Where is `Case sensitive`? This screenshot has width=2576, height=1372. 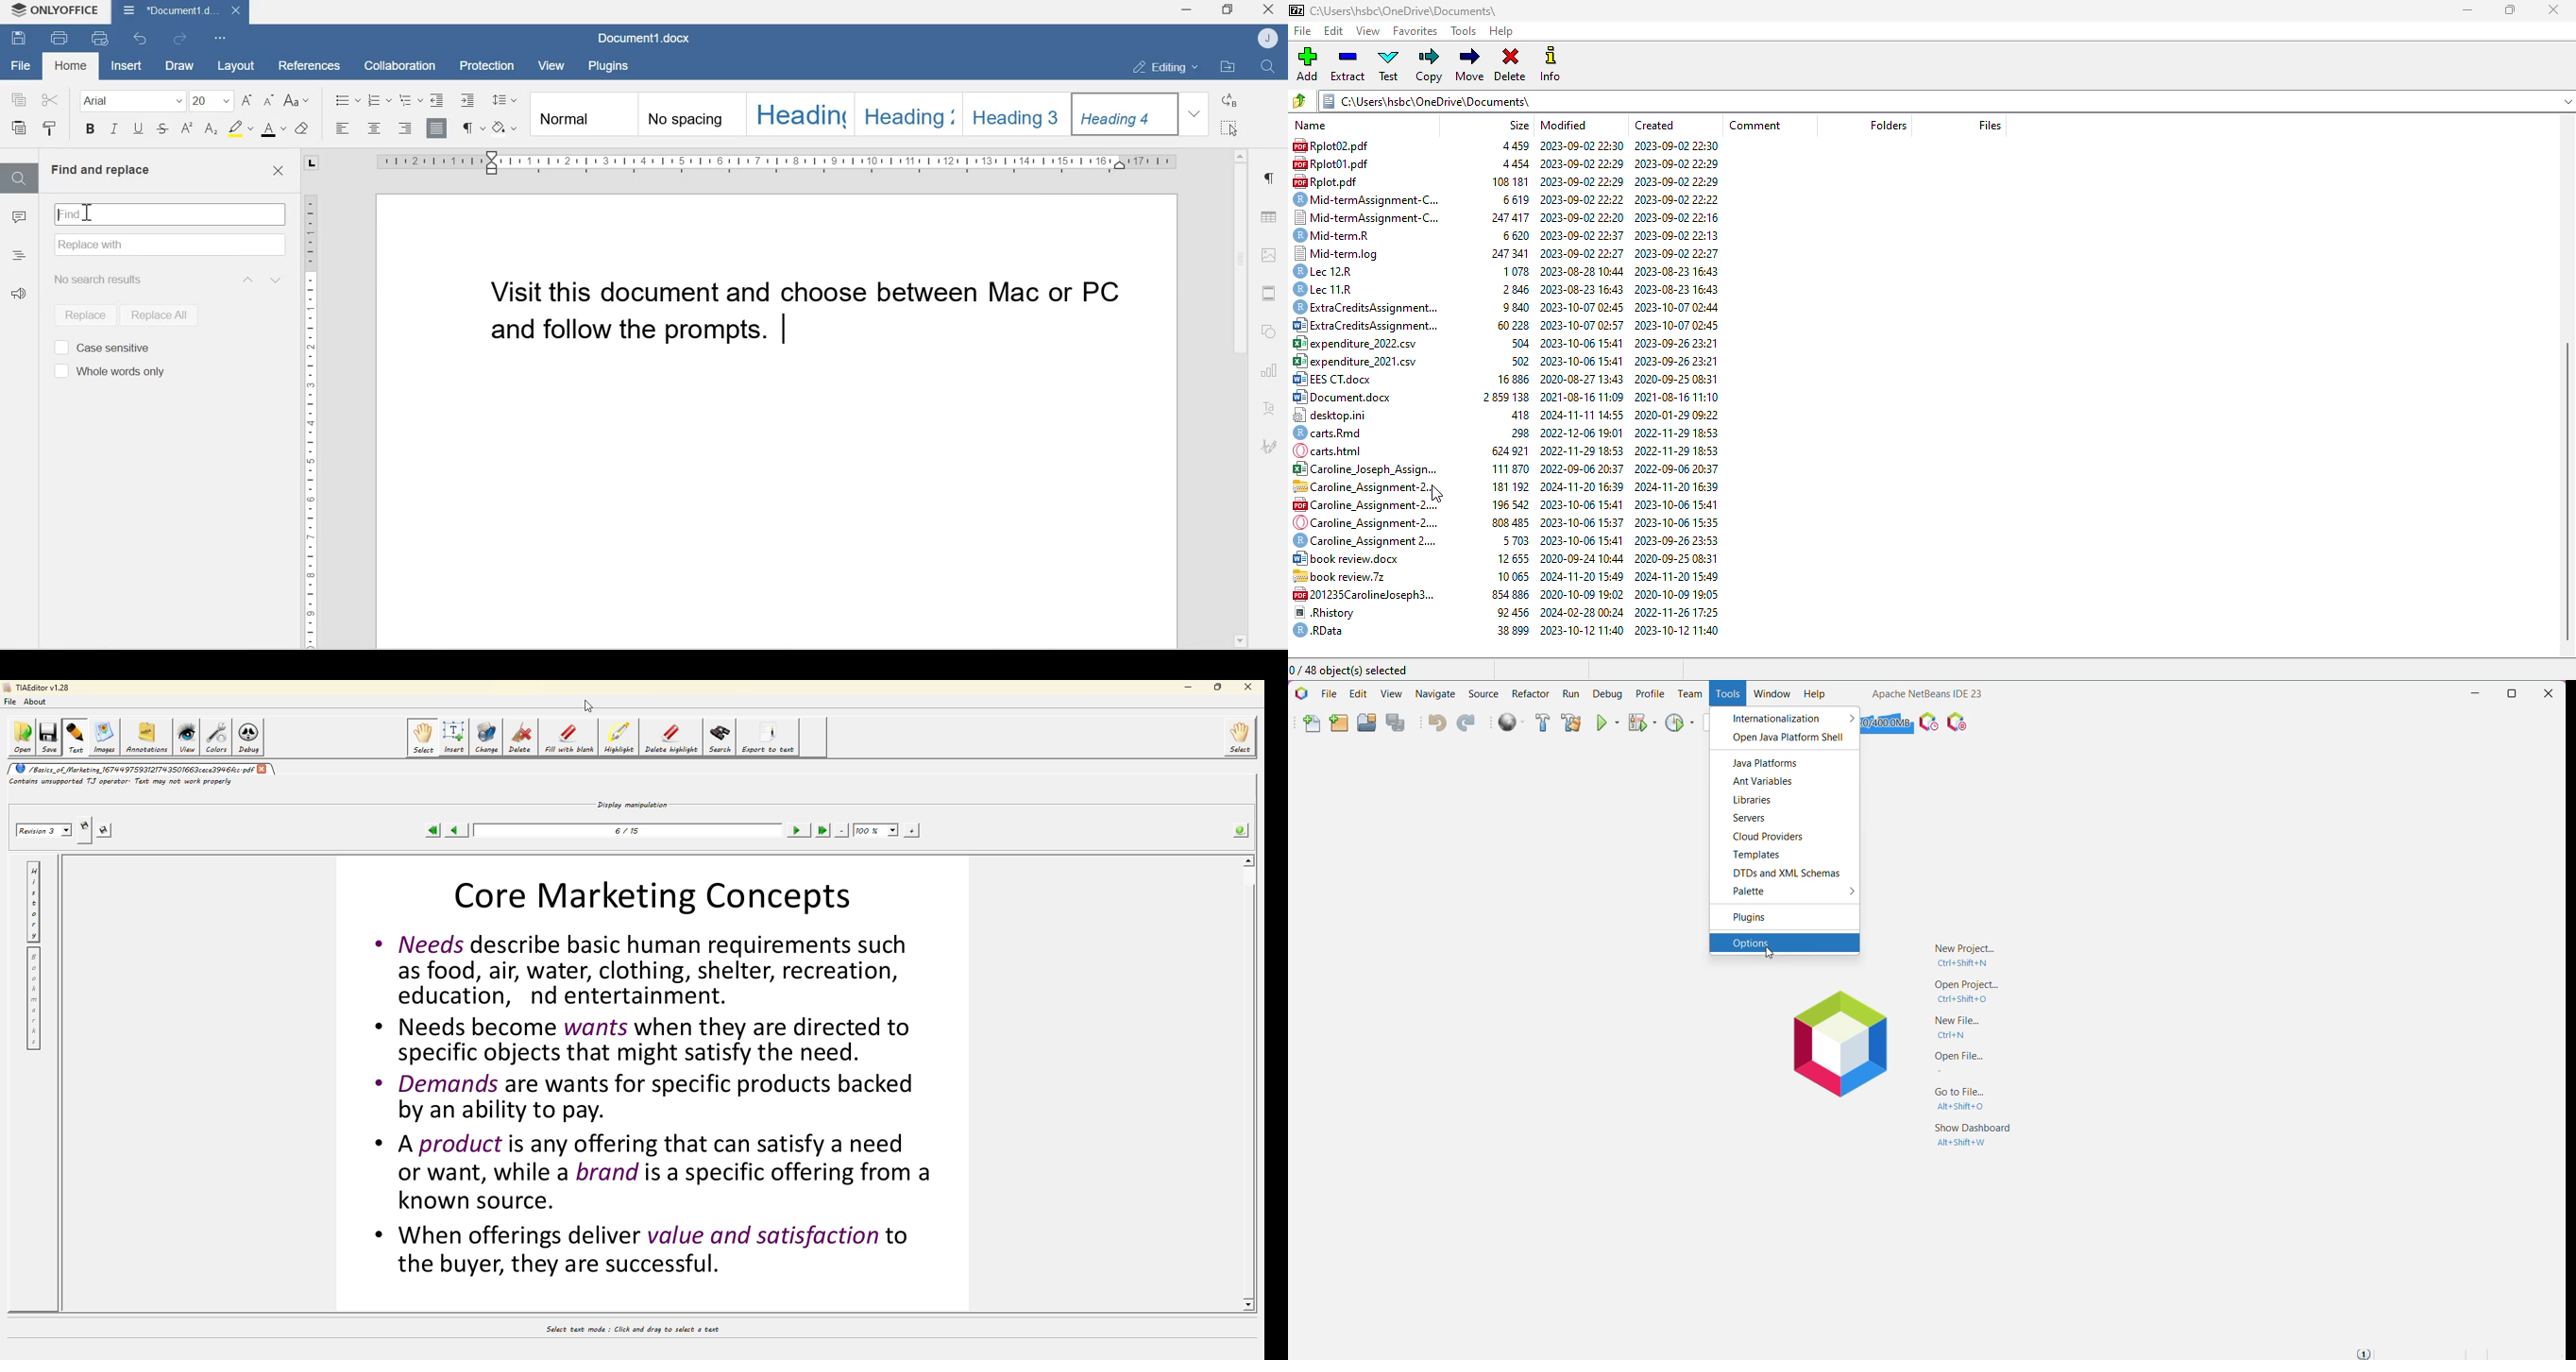 Case sensitive is located at coordinates (101, 347).